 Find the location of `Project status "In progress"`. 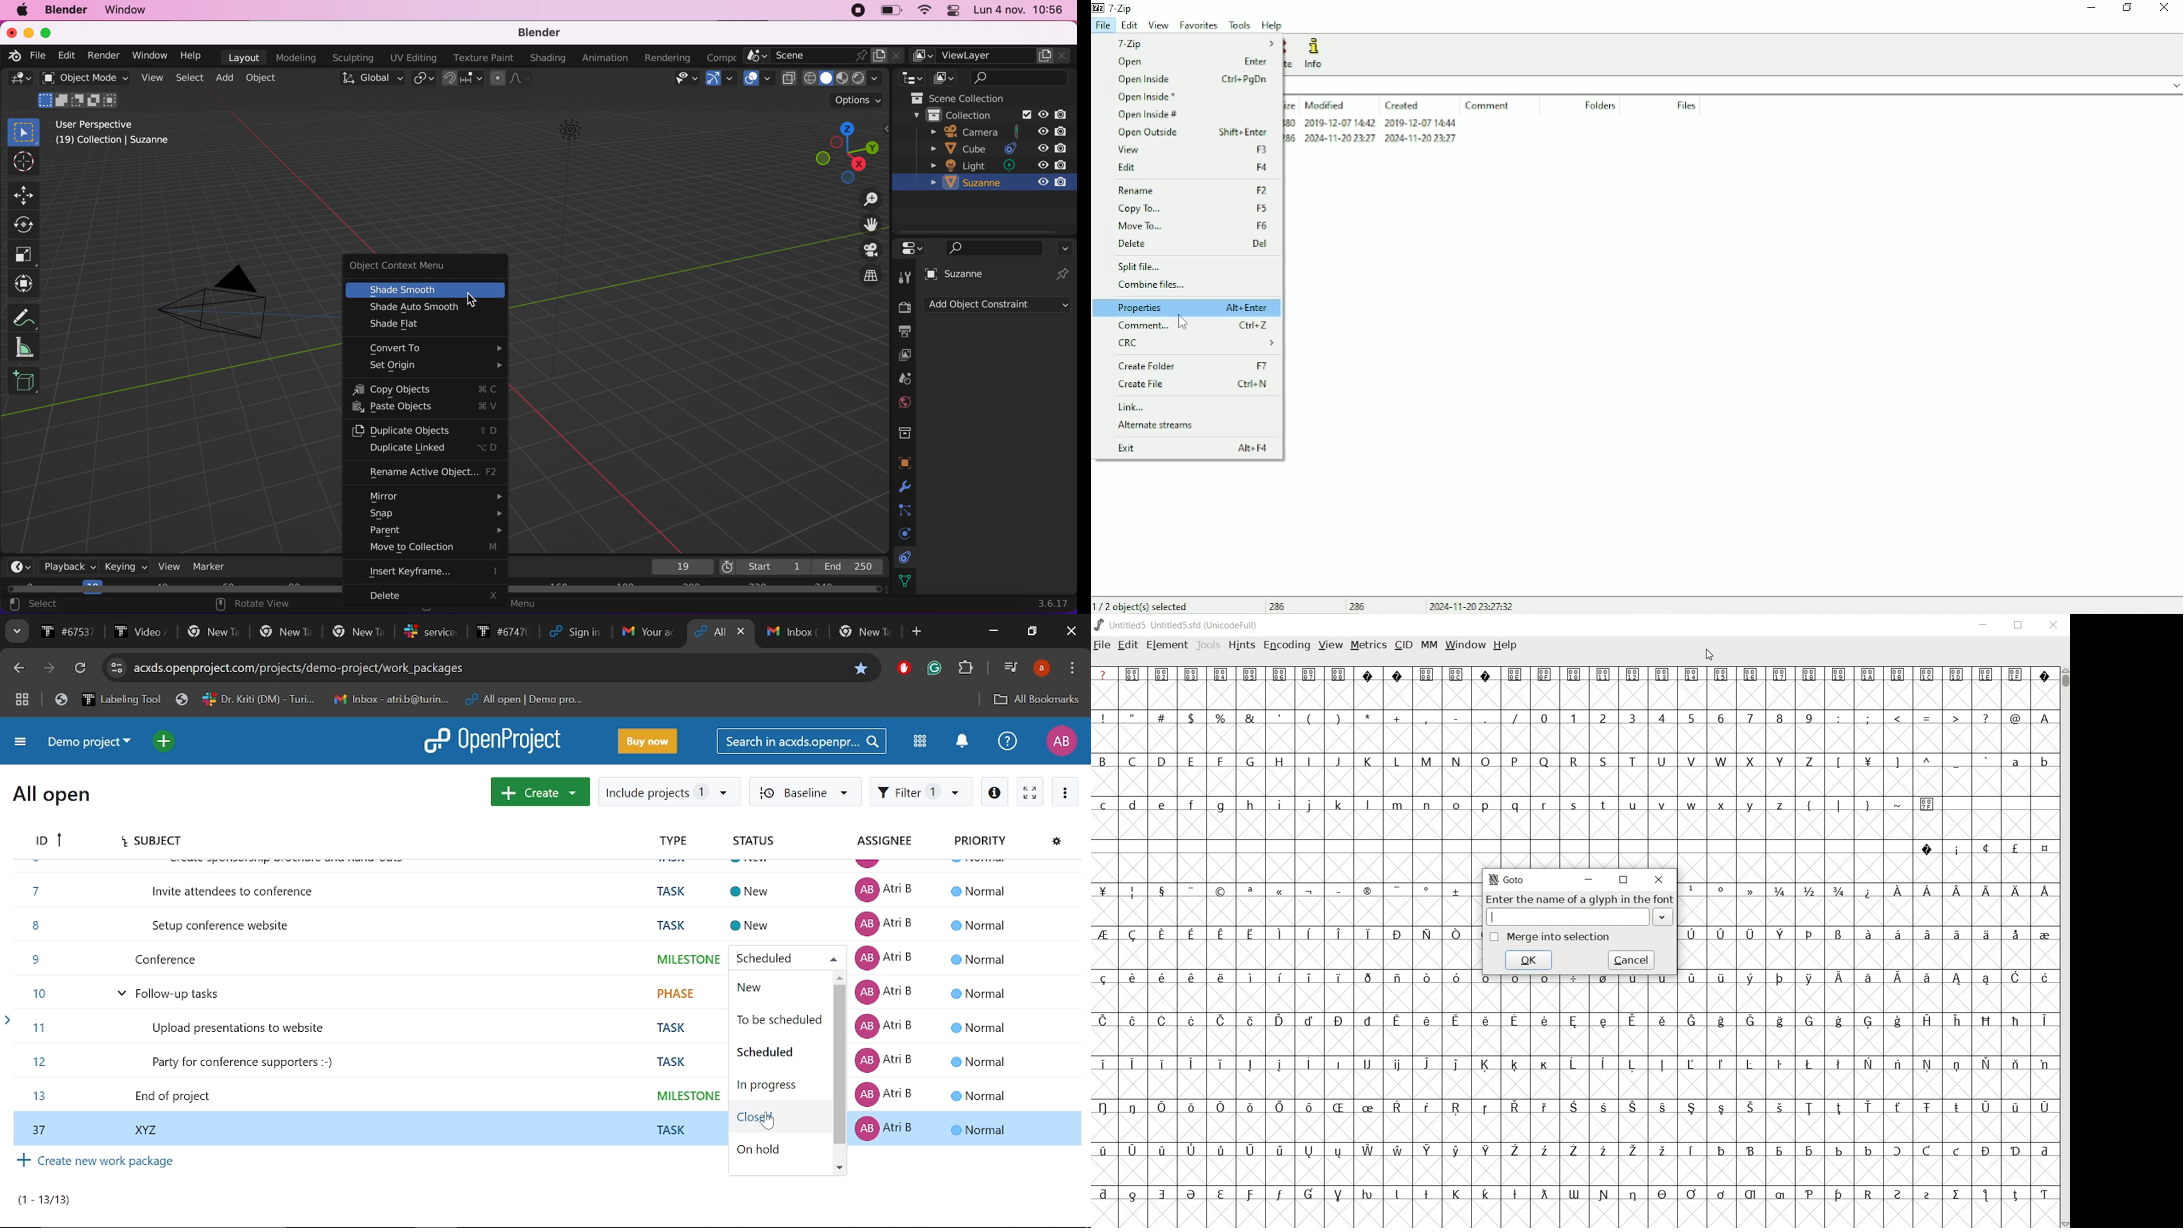

Project status "In progress" is located at coordinates (772, 1086).